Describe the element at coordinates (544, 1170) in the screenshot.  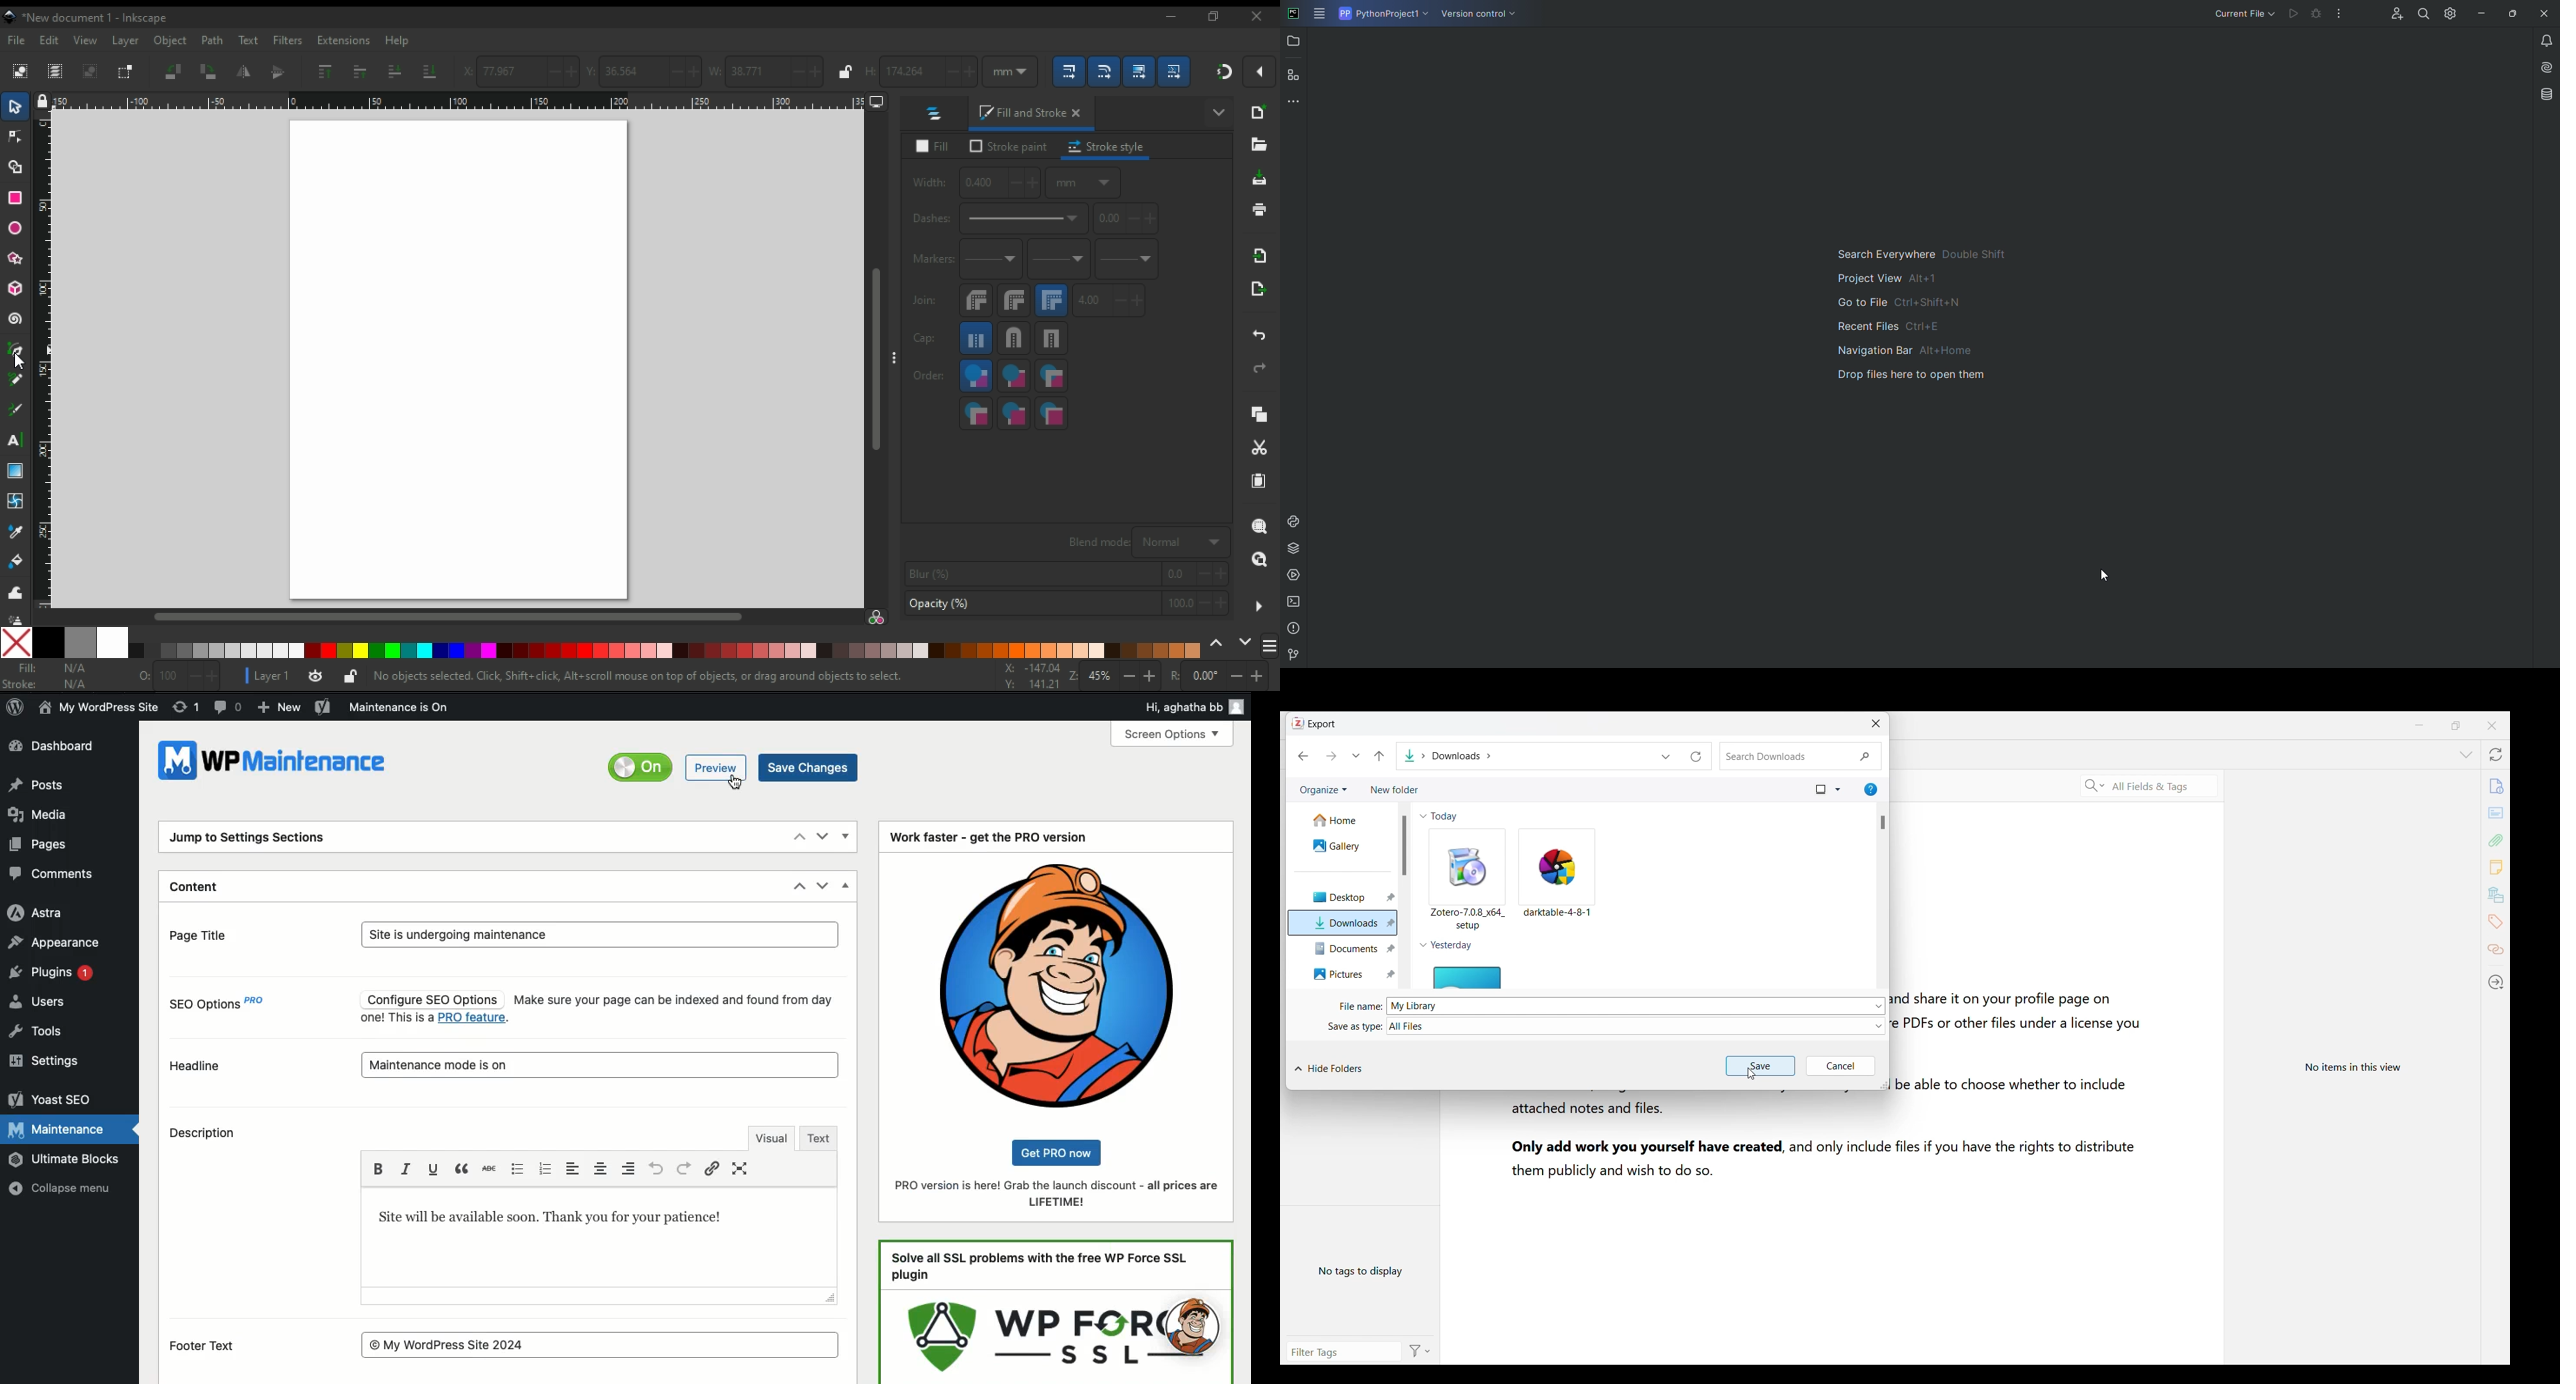
I see `Numbered bullet` at that location.